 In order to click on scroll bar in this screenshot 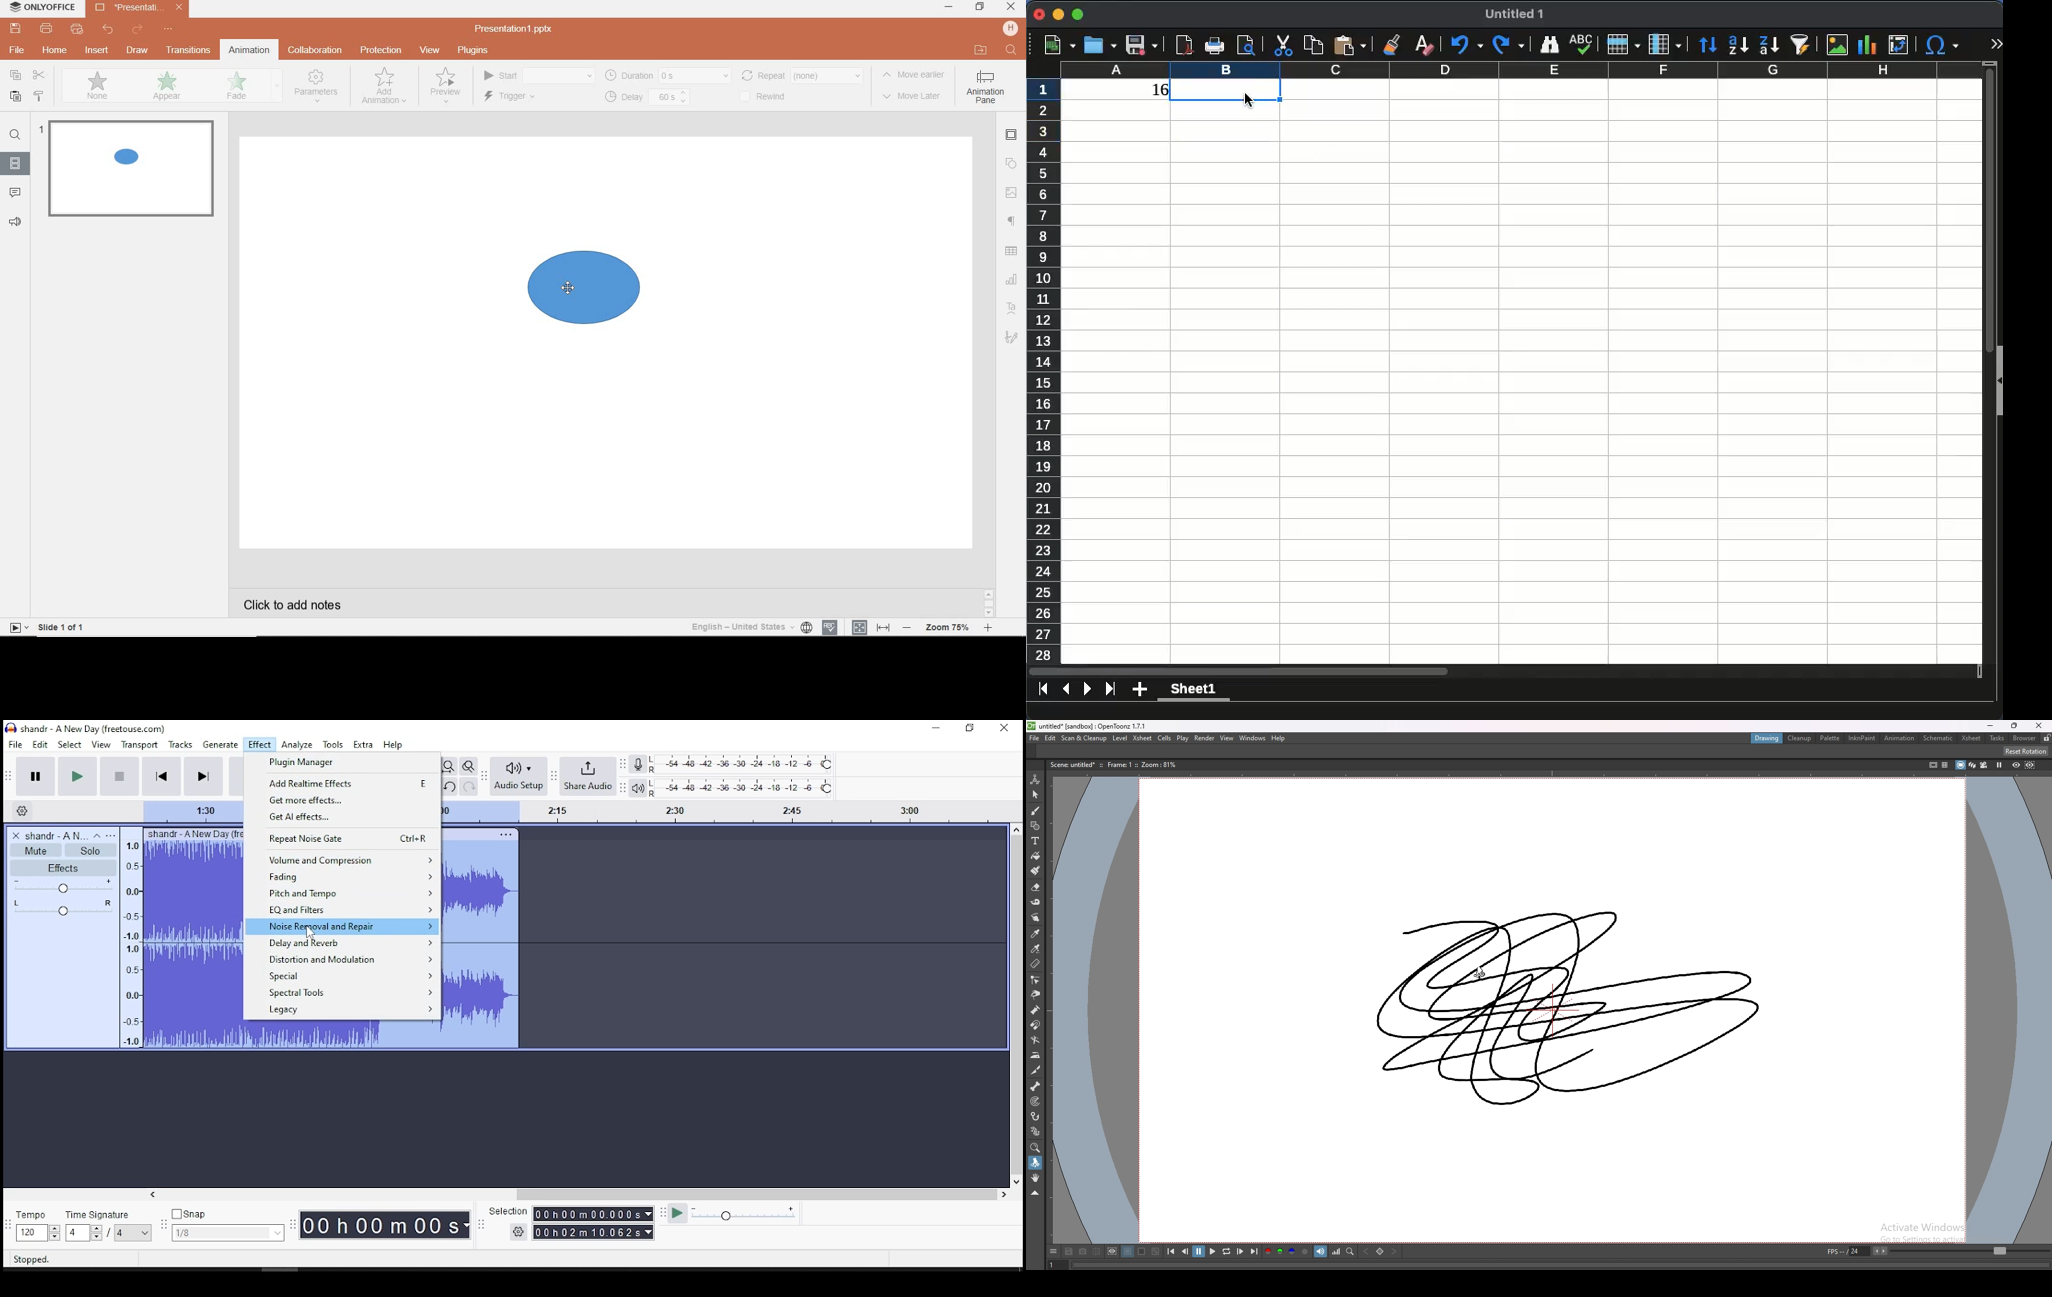, I will do `click(577, 1193)`.